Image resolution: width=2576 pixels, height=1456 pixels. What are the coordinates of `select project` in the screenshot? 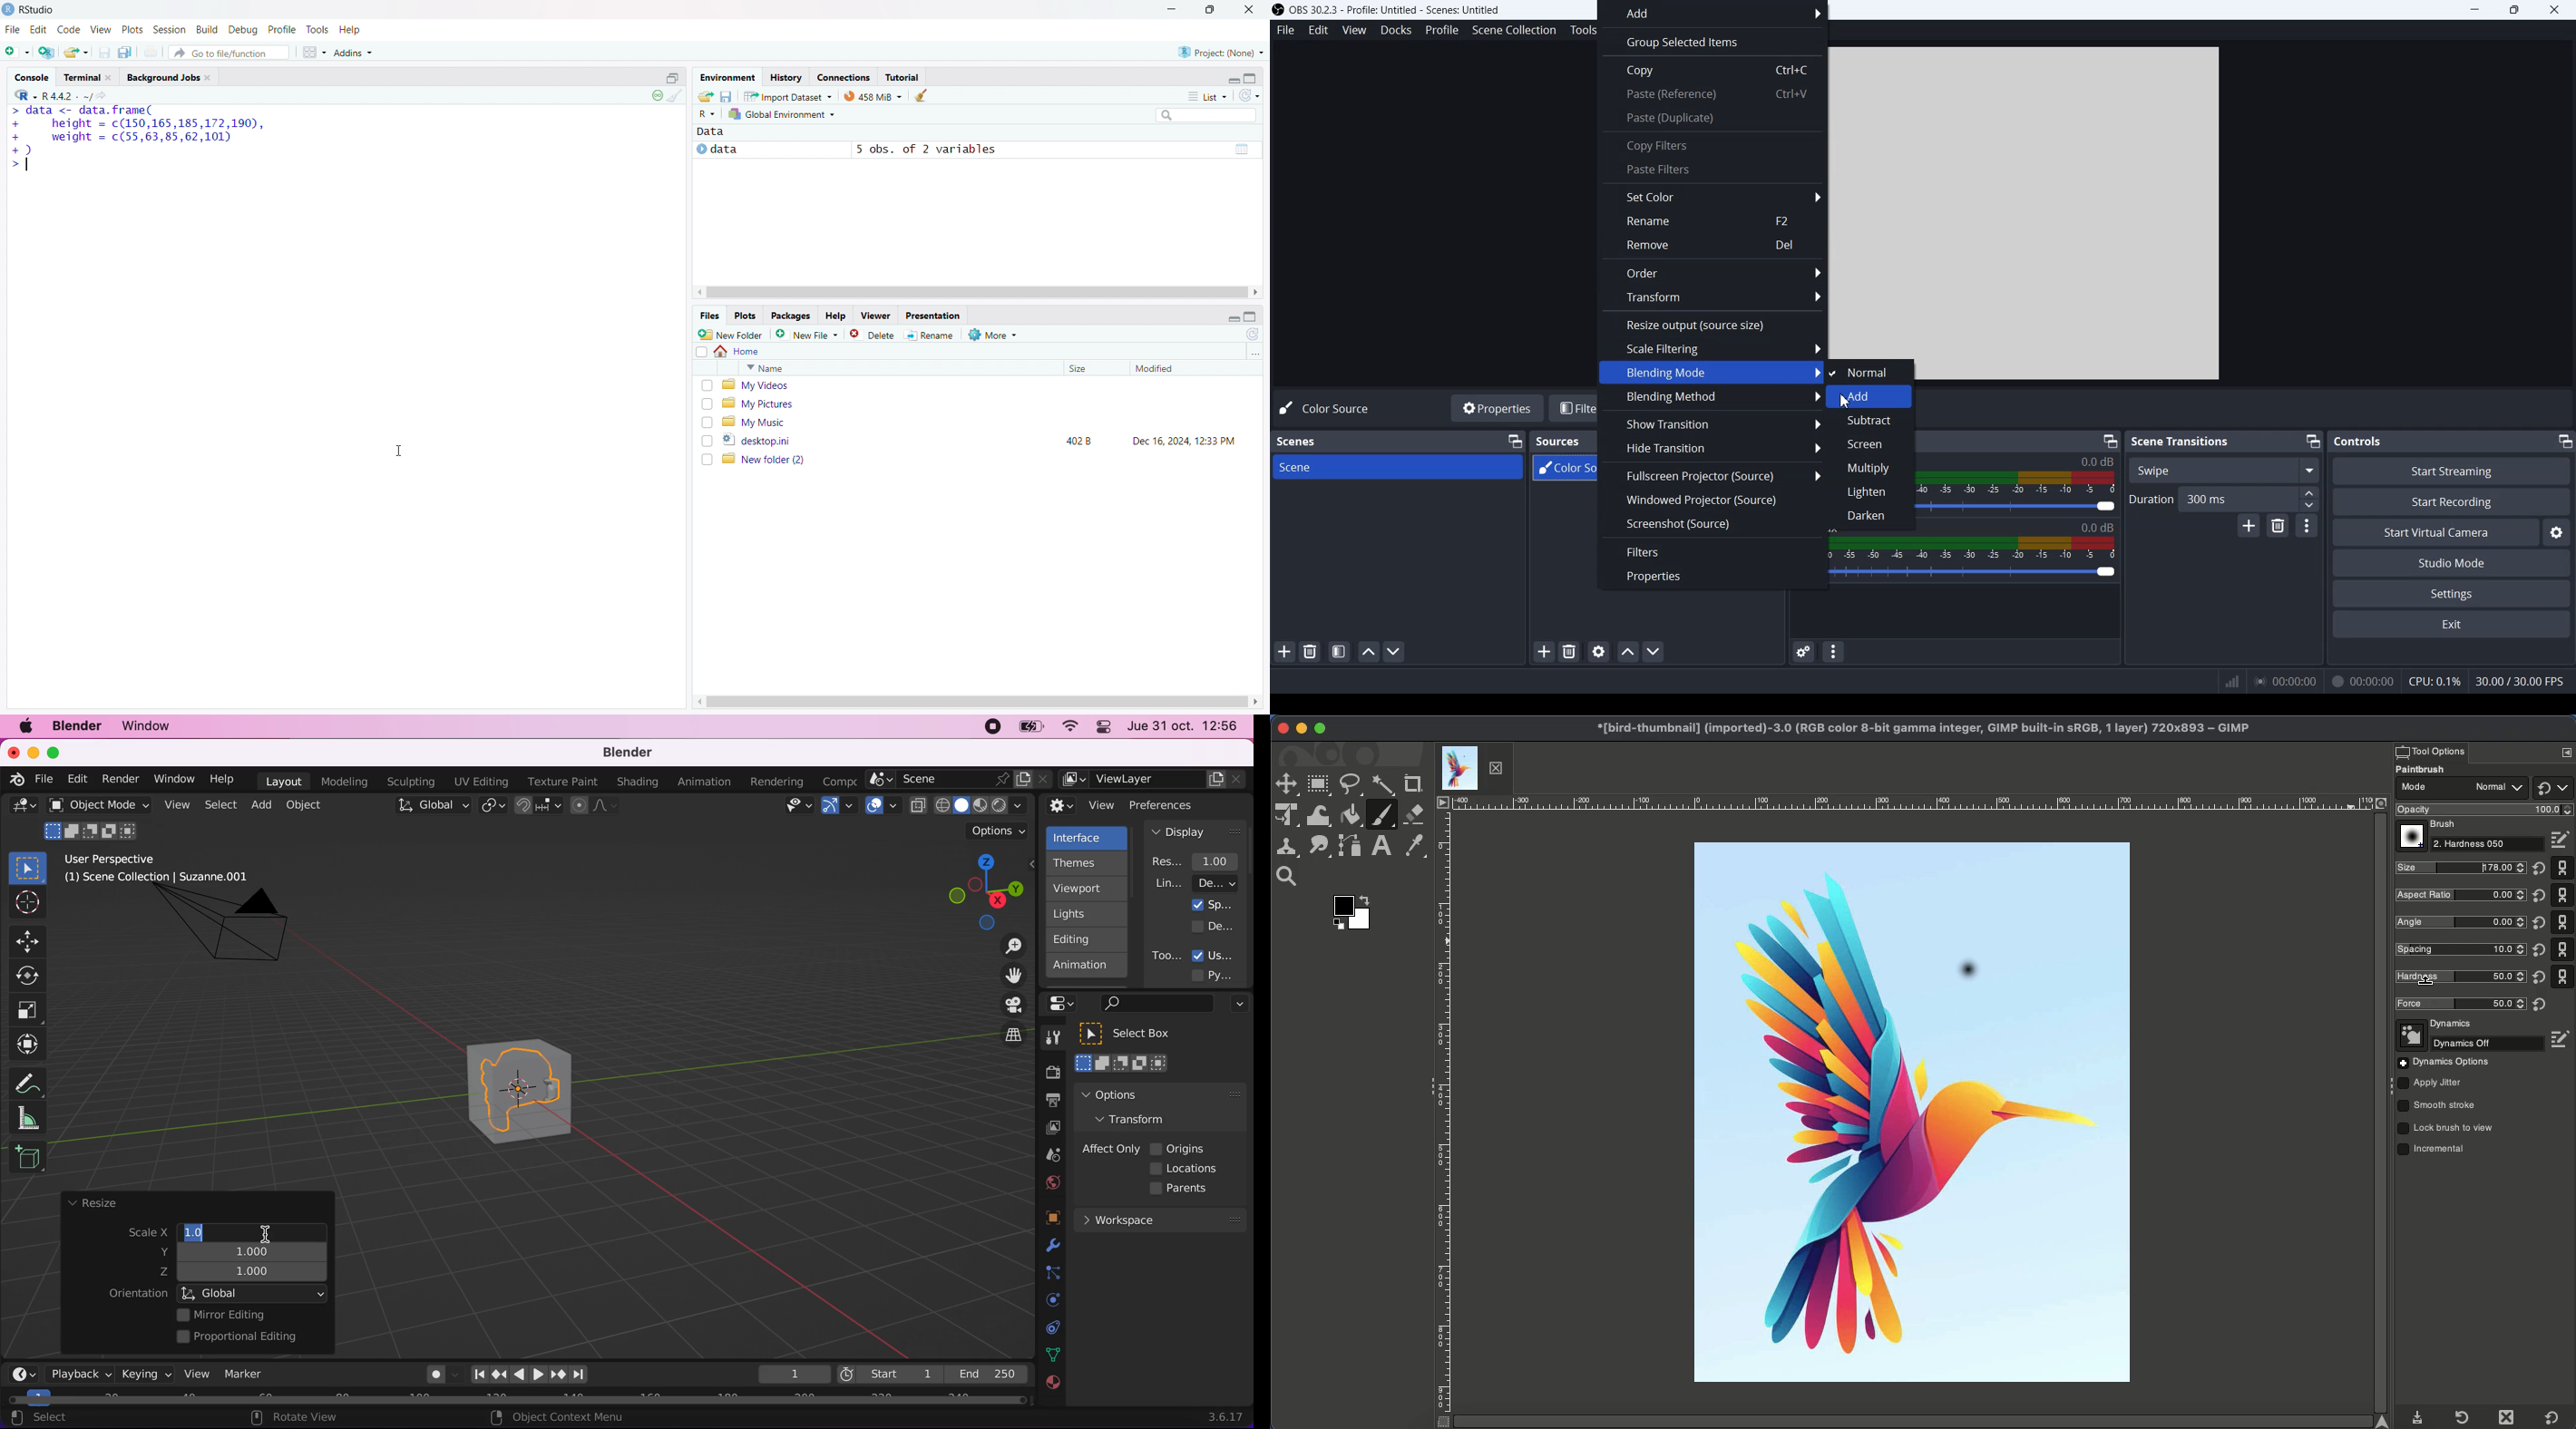 It's located at (1222, 52).